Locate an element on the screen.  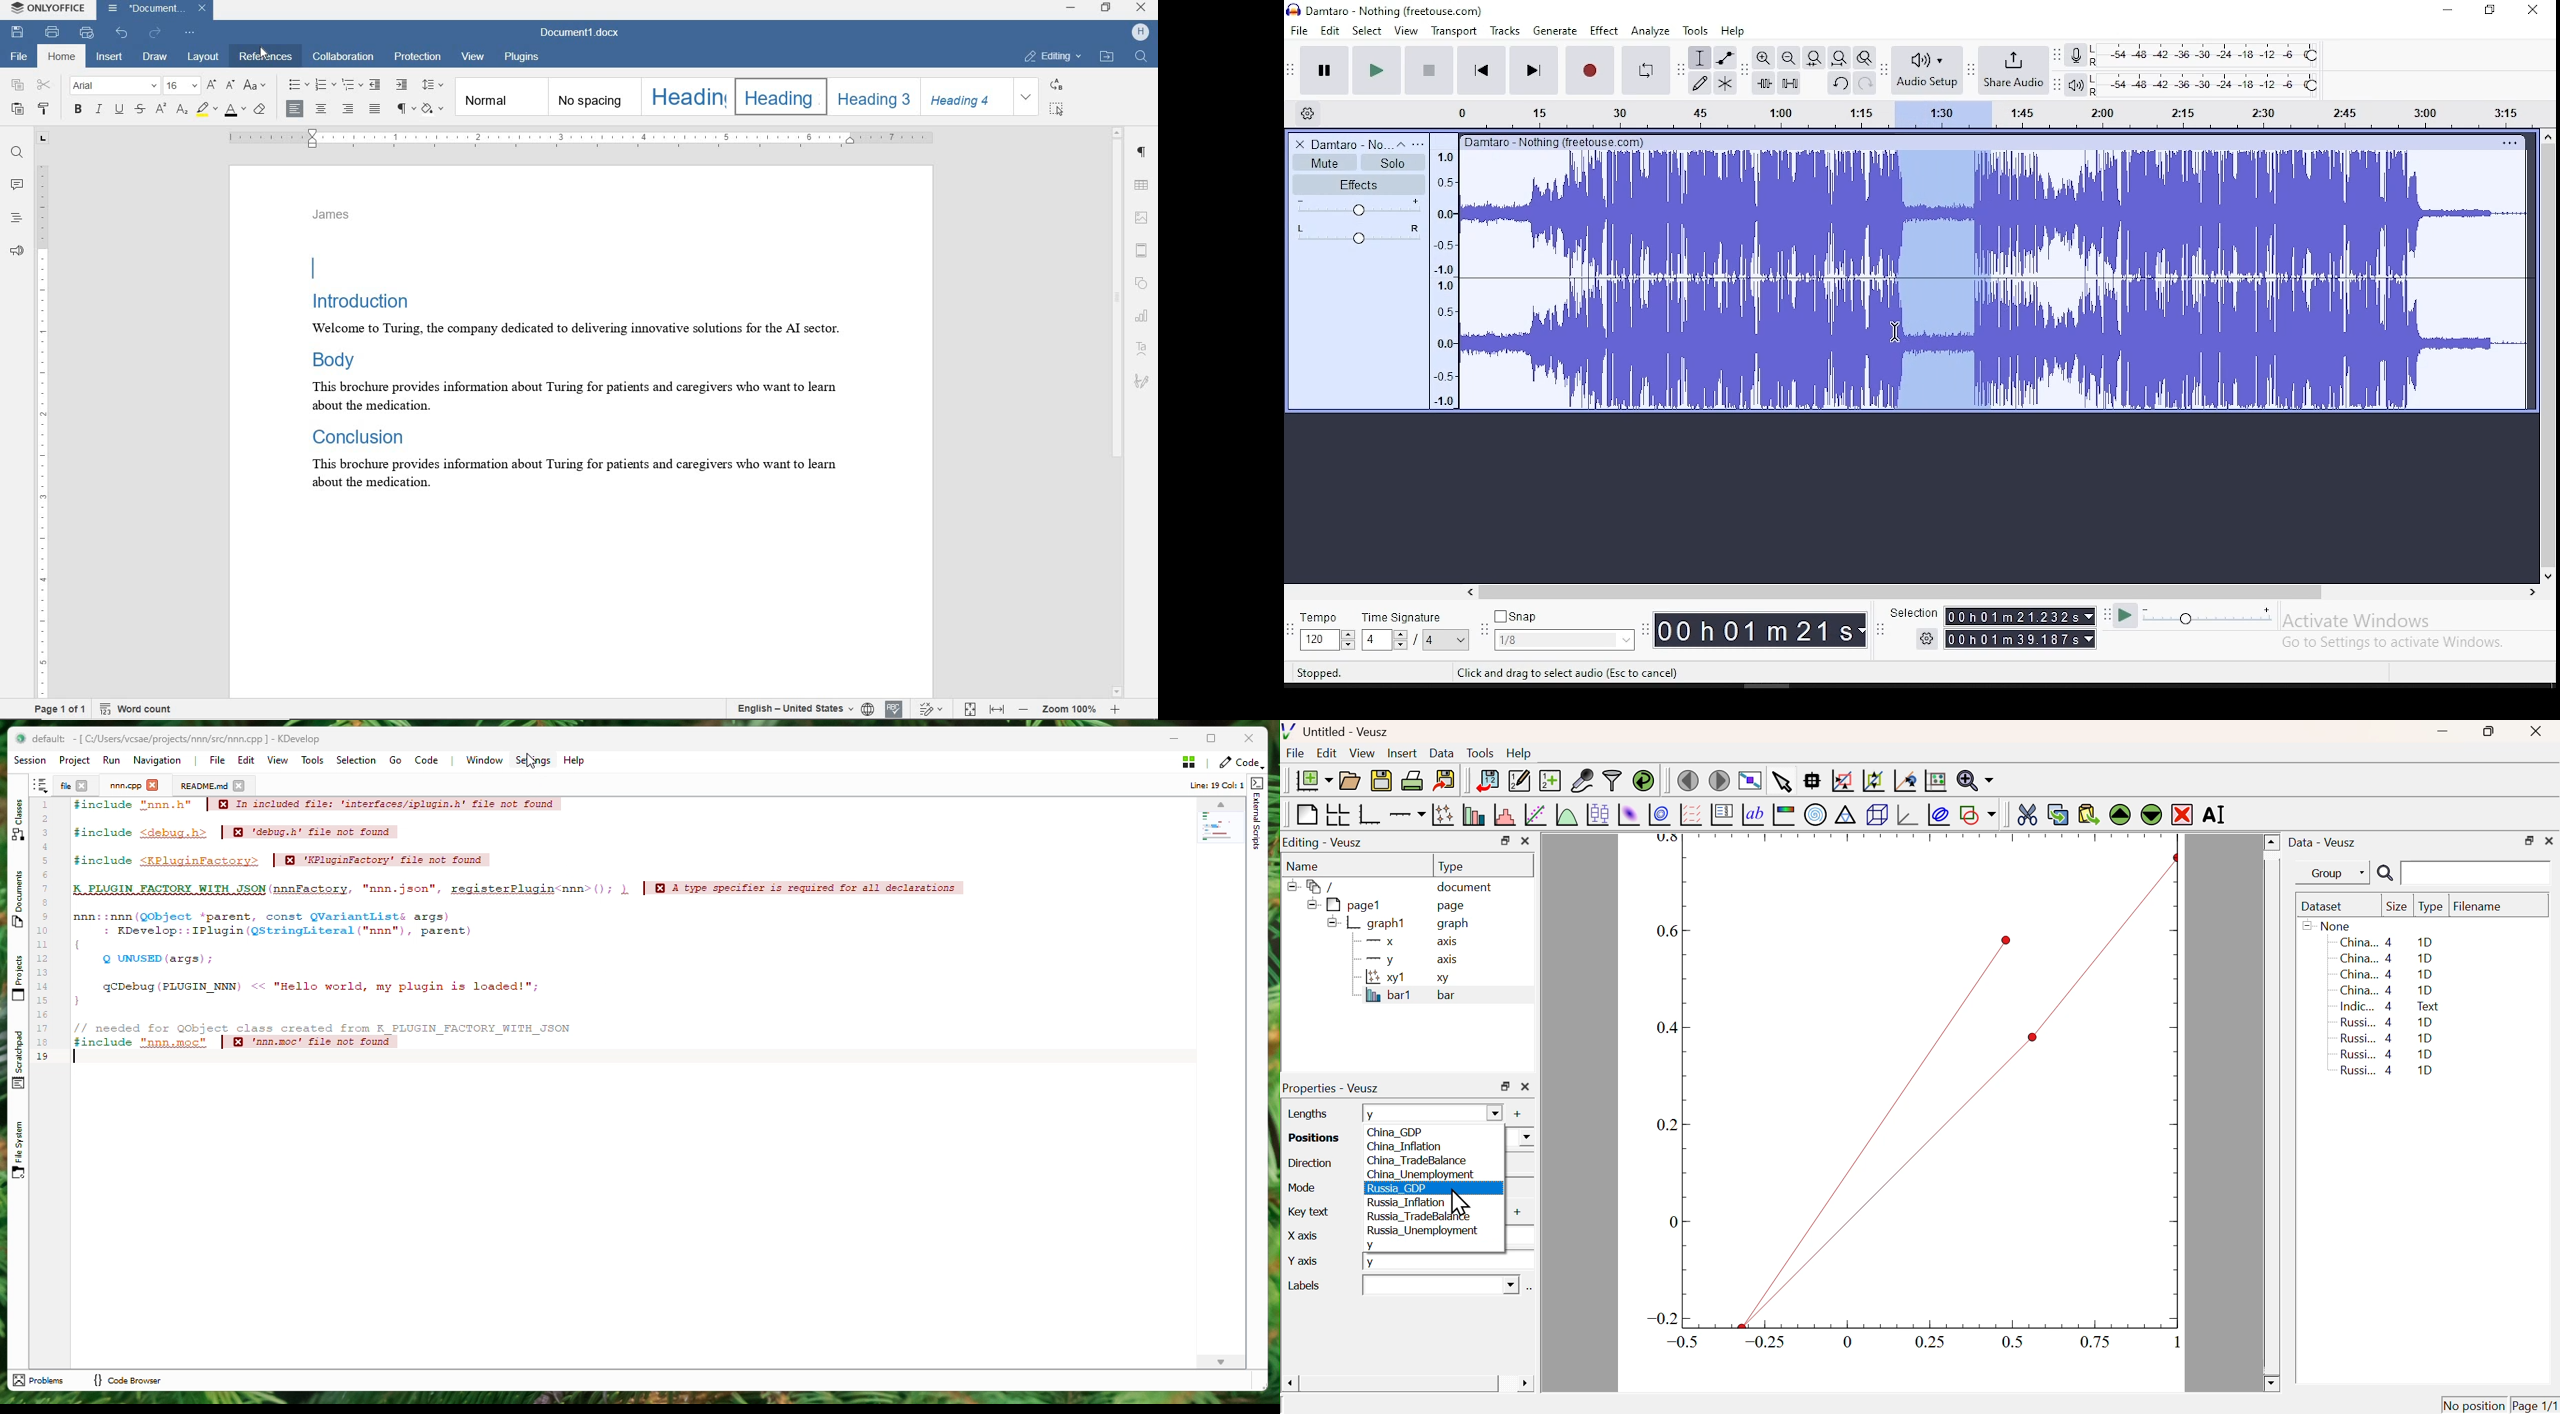
silence audio signal is located at coordinates (1790, 83).